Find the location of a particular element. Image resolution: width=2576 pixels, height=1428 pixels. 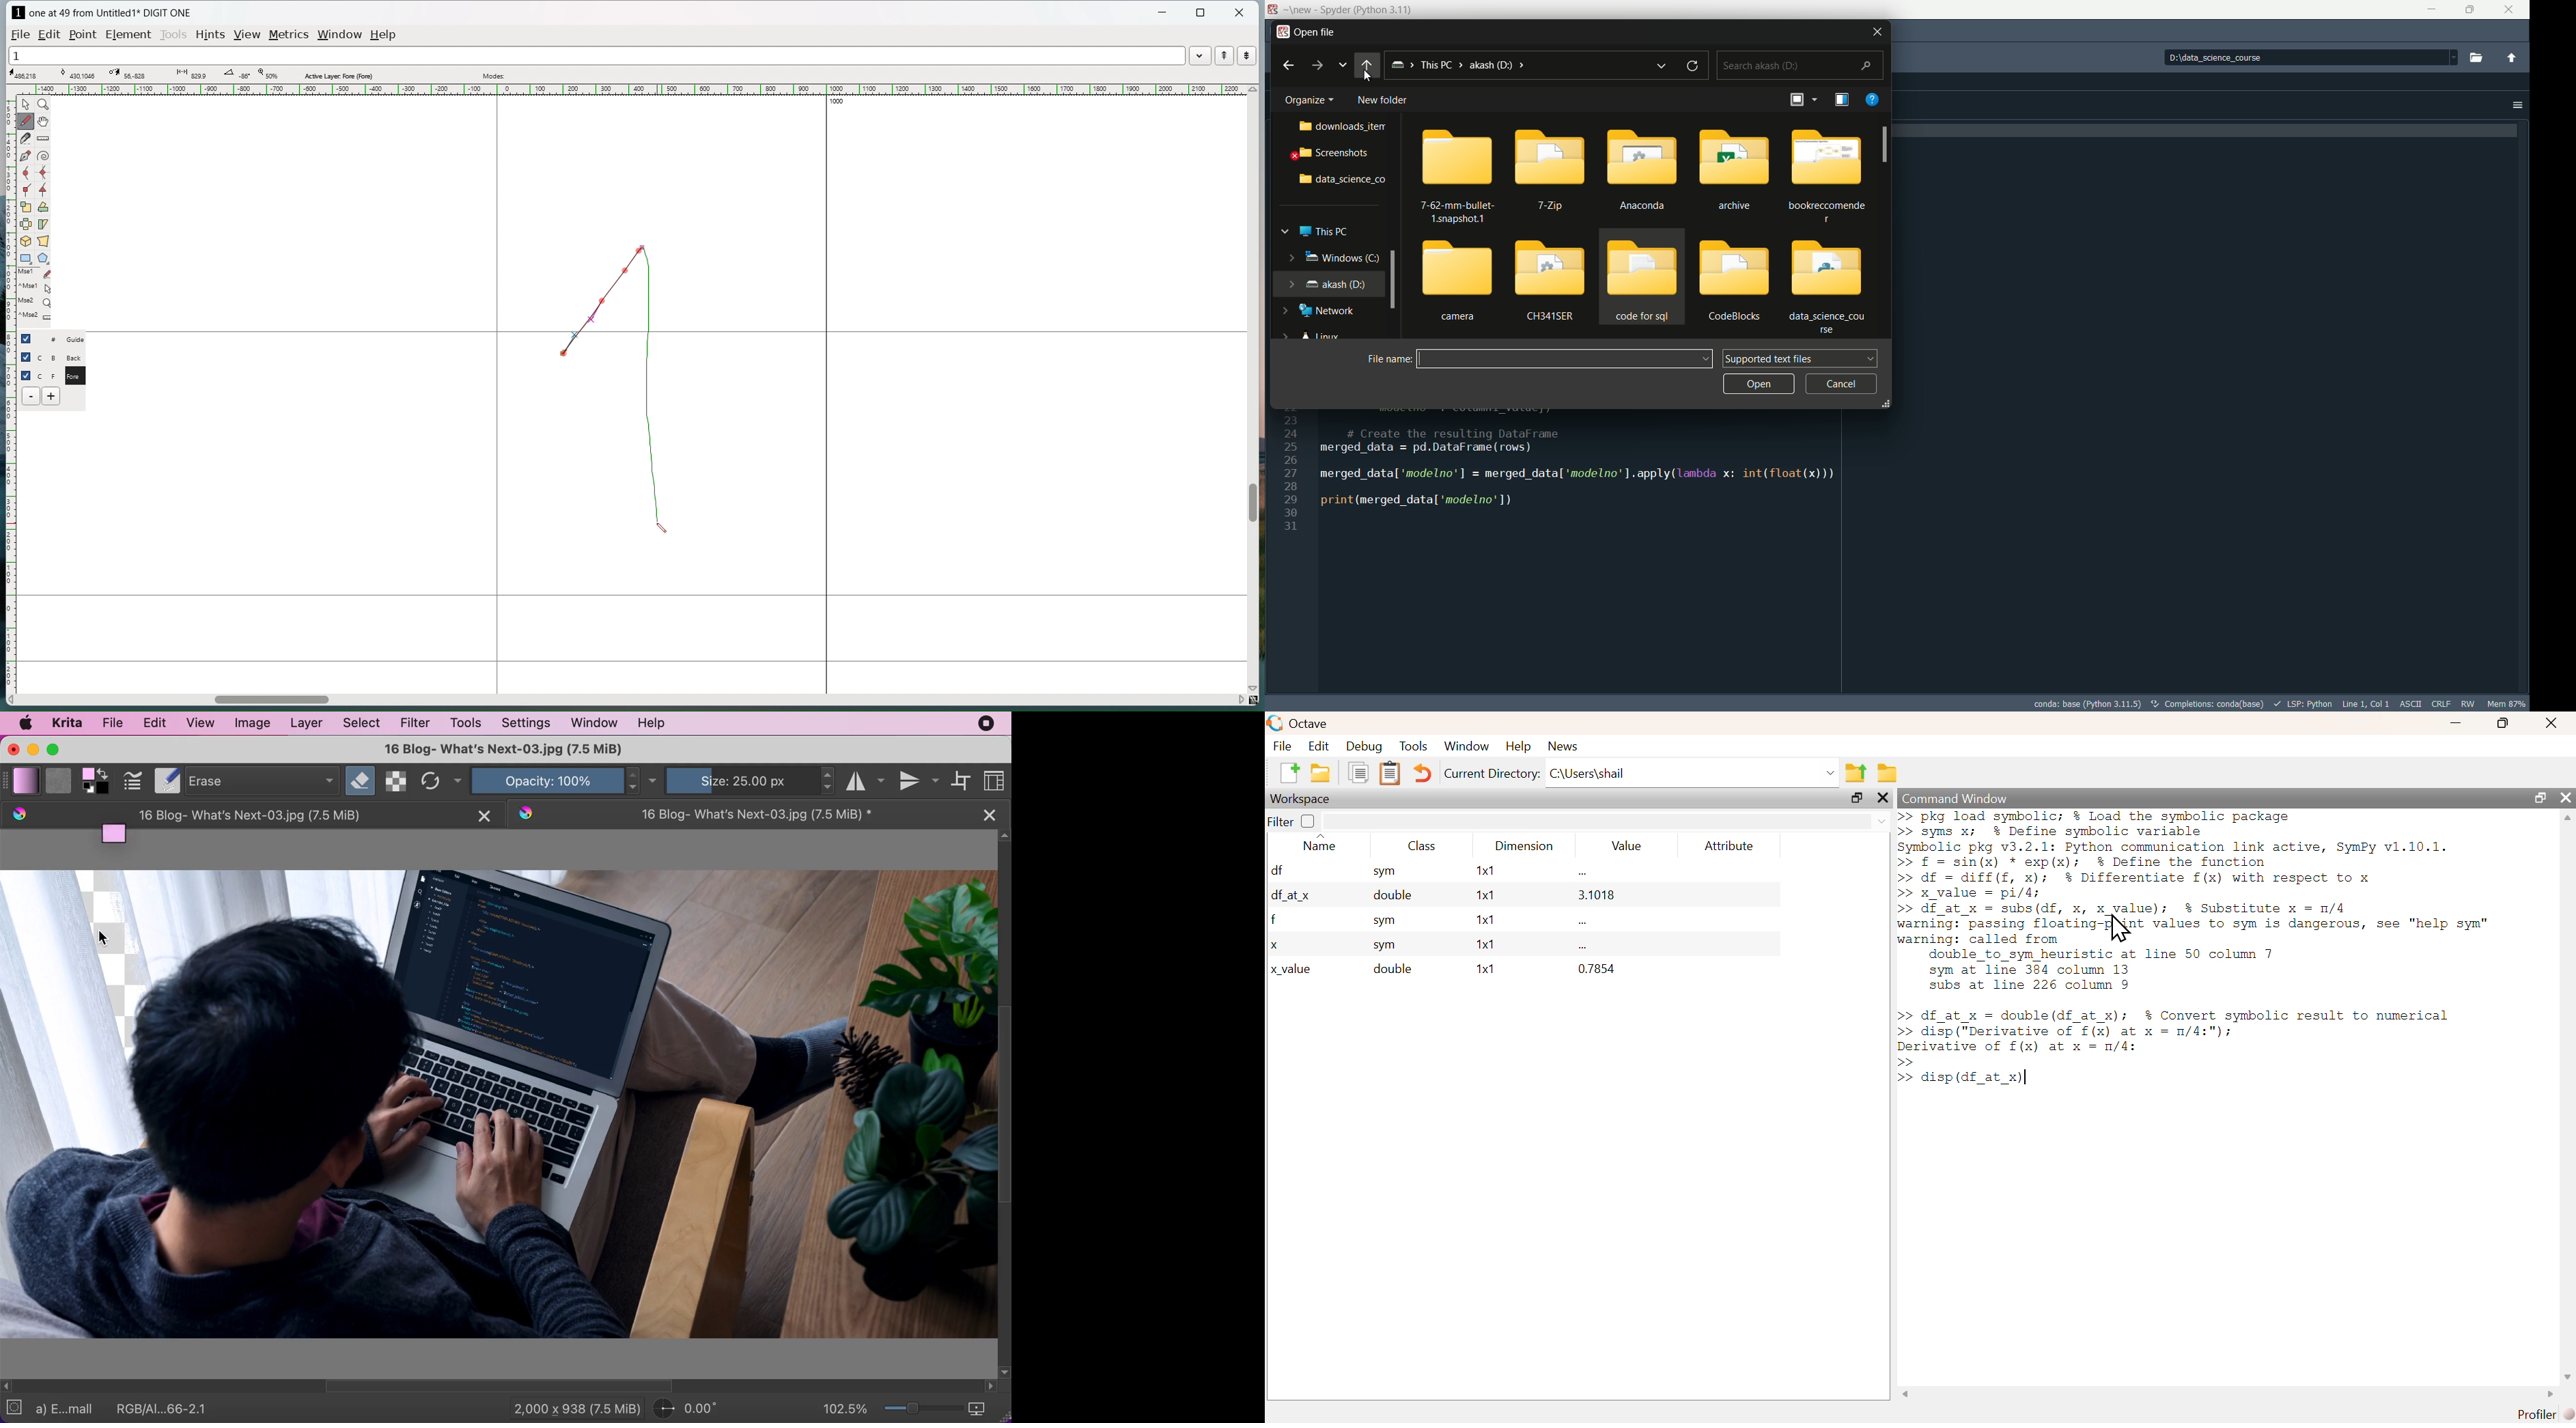

Debug is located at coordinates (1363, 747).